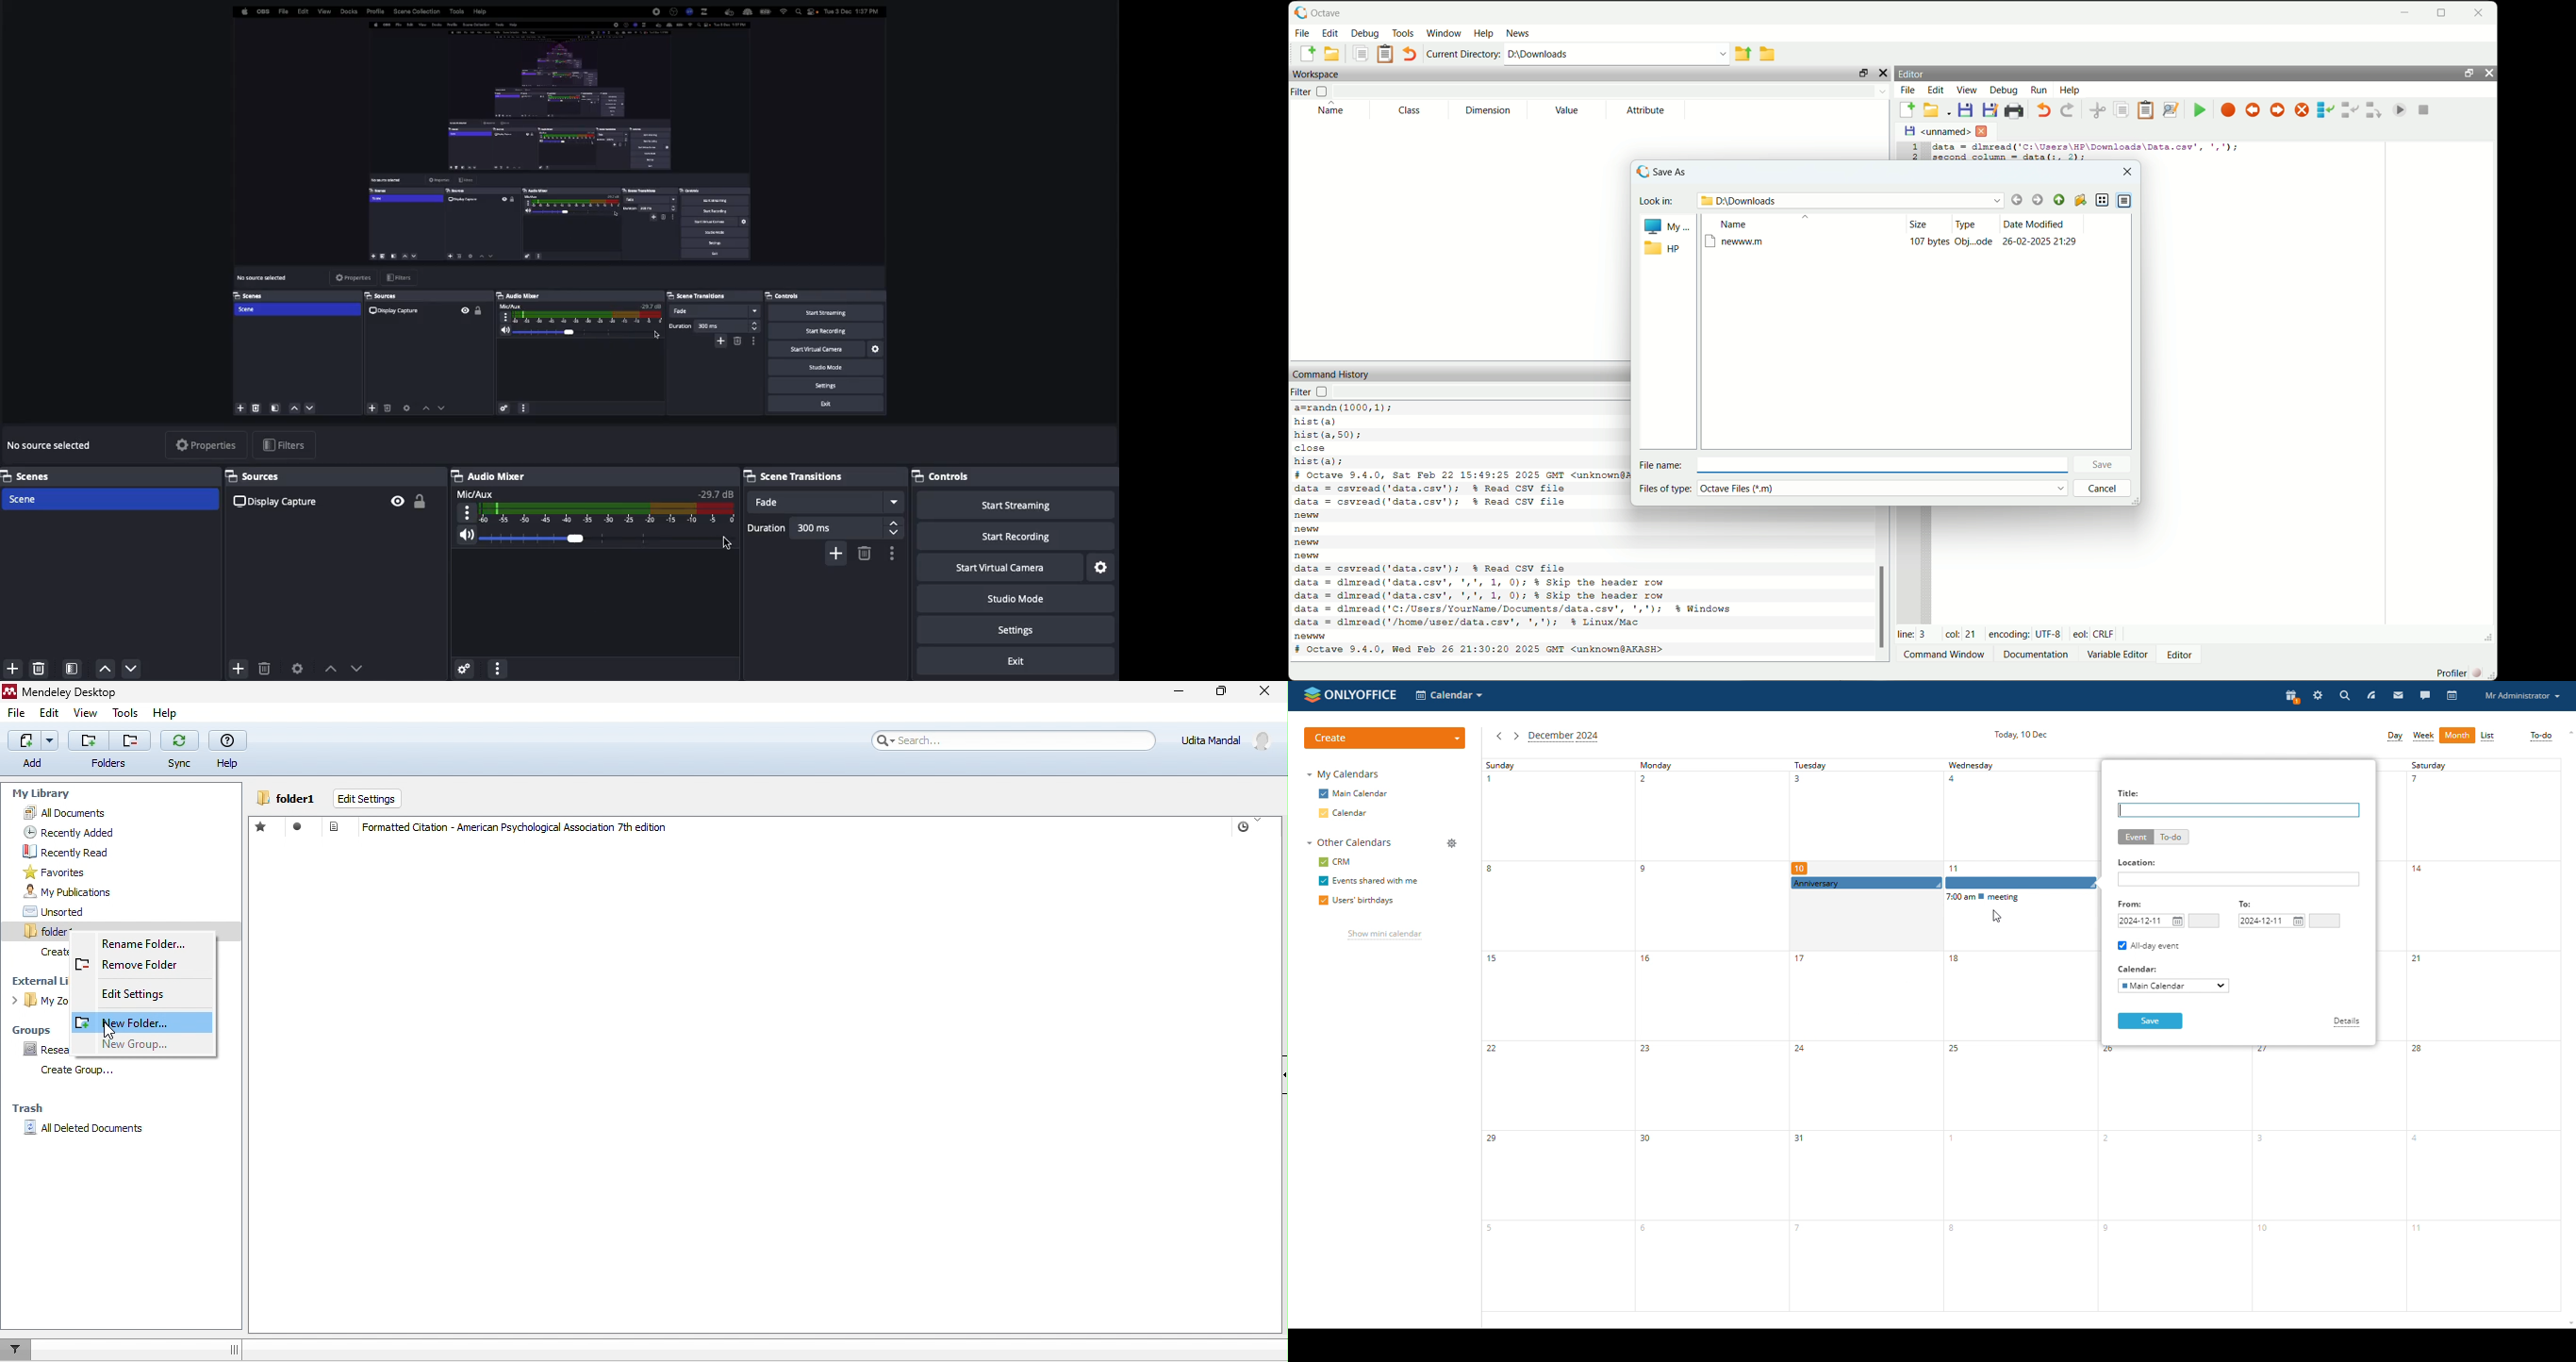 This screenshot has width=2576, height=1372. Describe the element at coordinates (14, 713) in the screenshot. I see `file` at that location.